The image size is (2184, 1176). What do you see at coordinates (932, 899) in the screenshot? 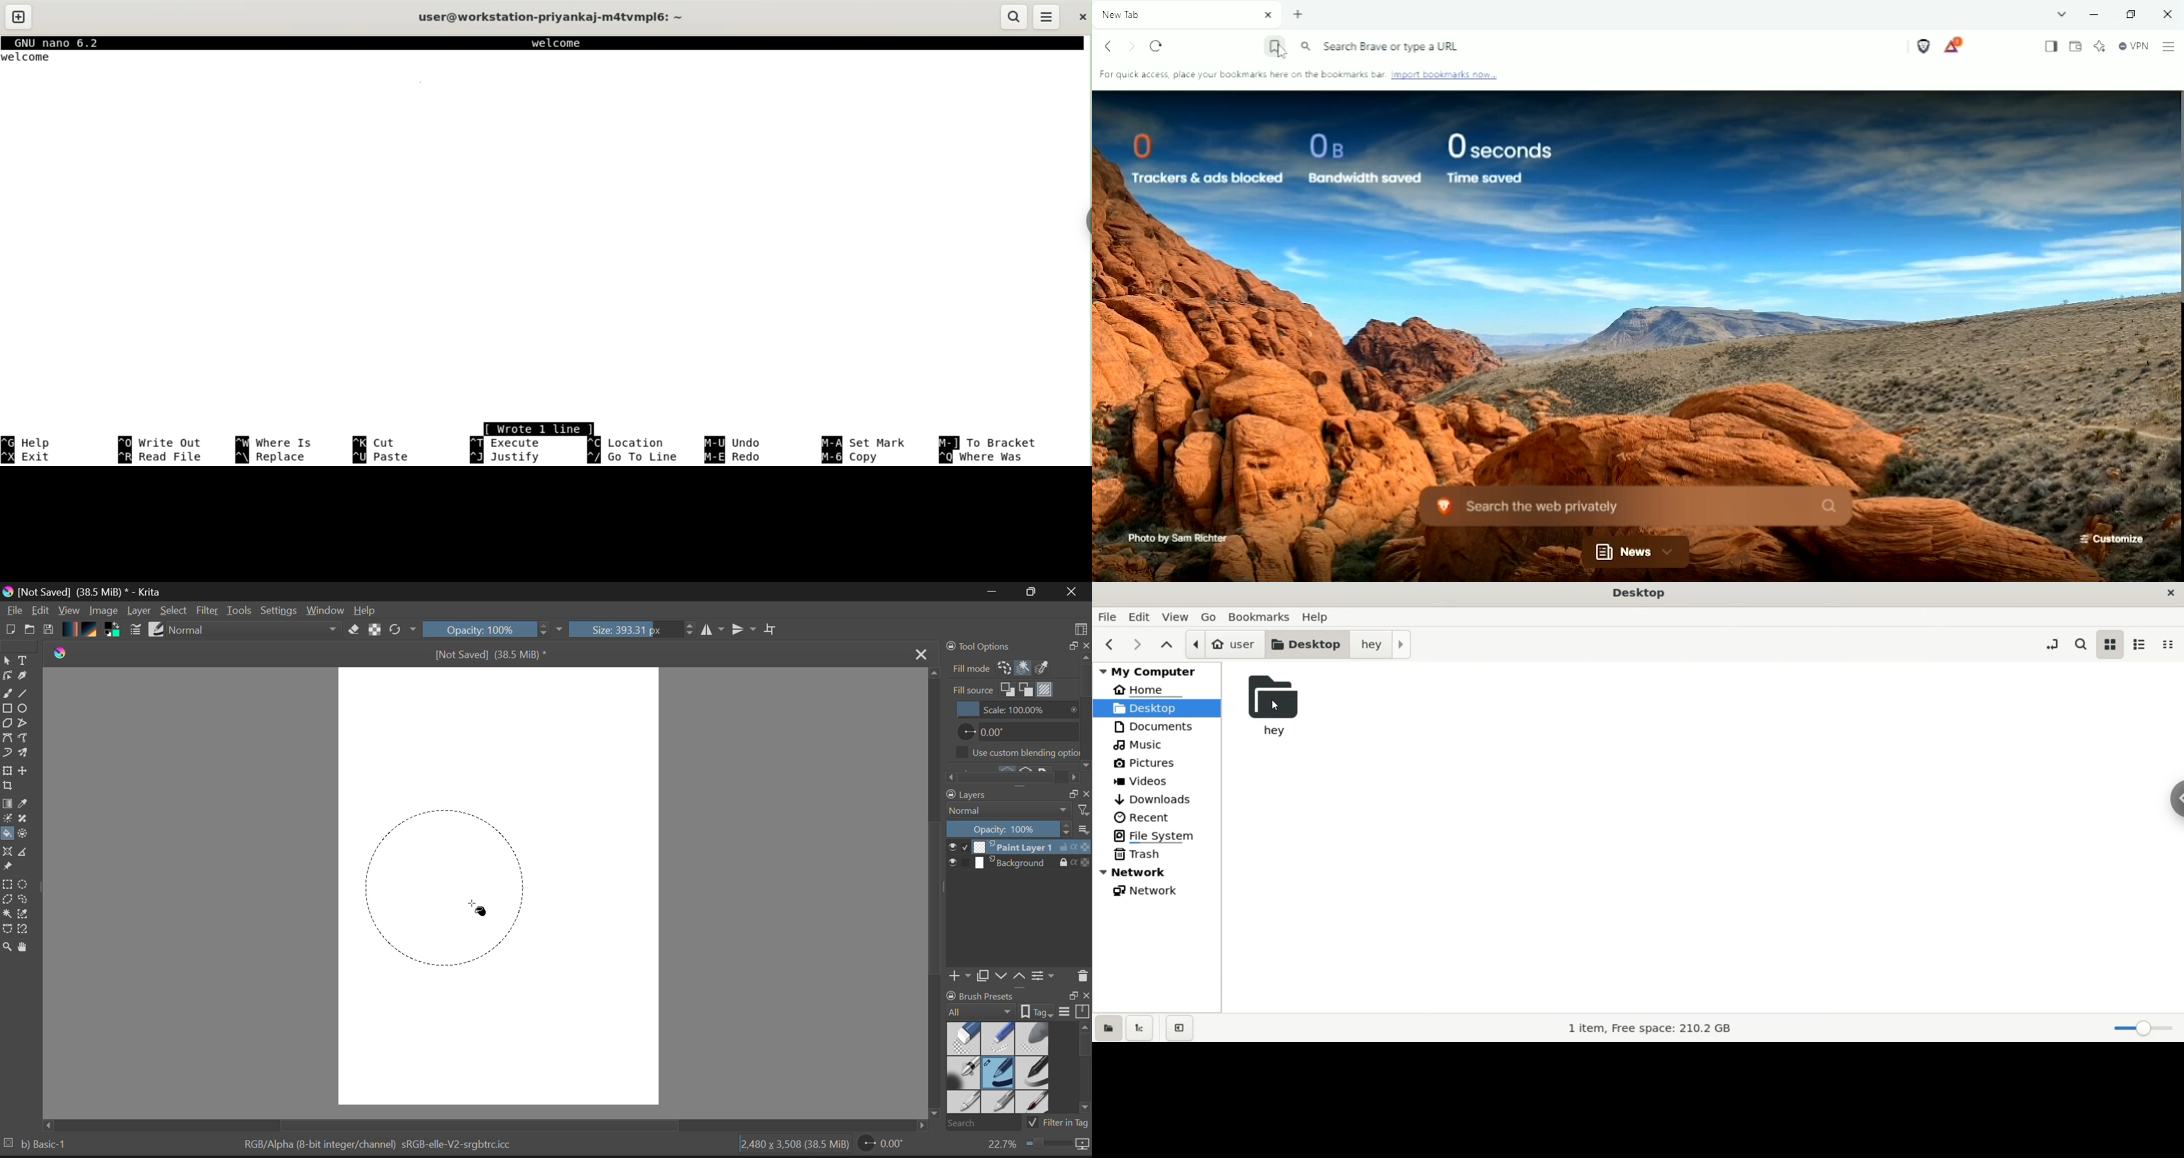
I see `Scroll Bar` at bounding box center [932, 899].